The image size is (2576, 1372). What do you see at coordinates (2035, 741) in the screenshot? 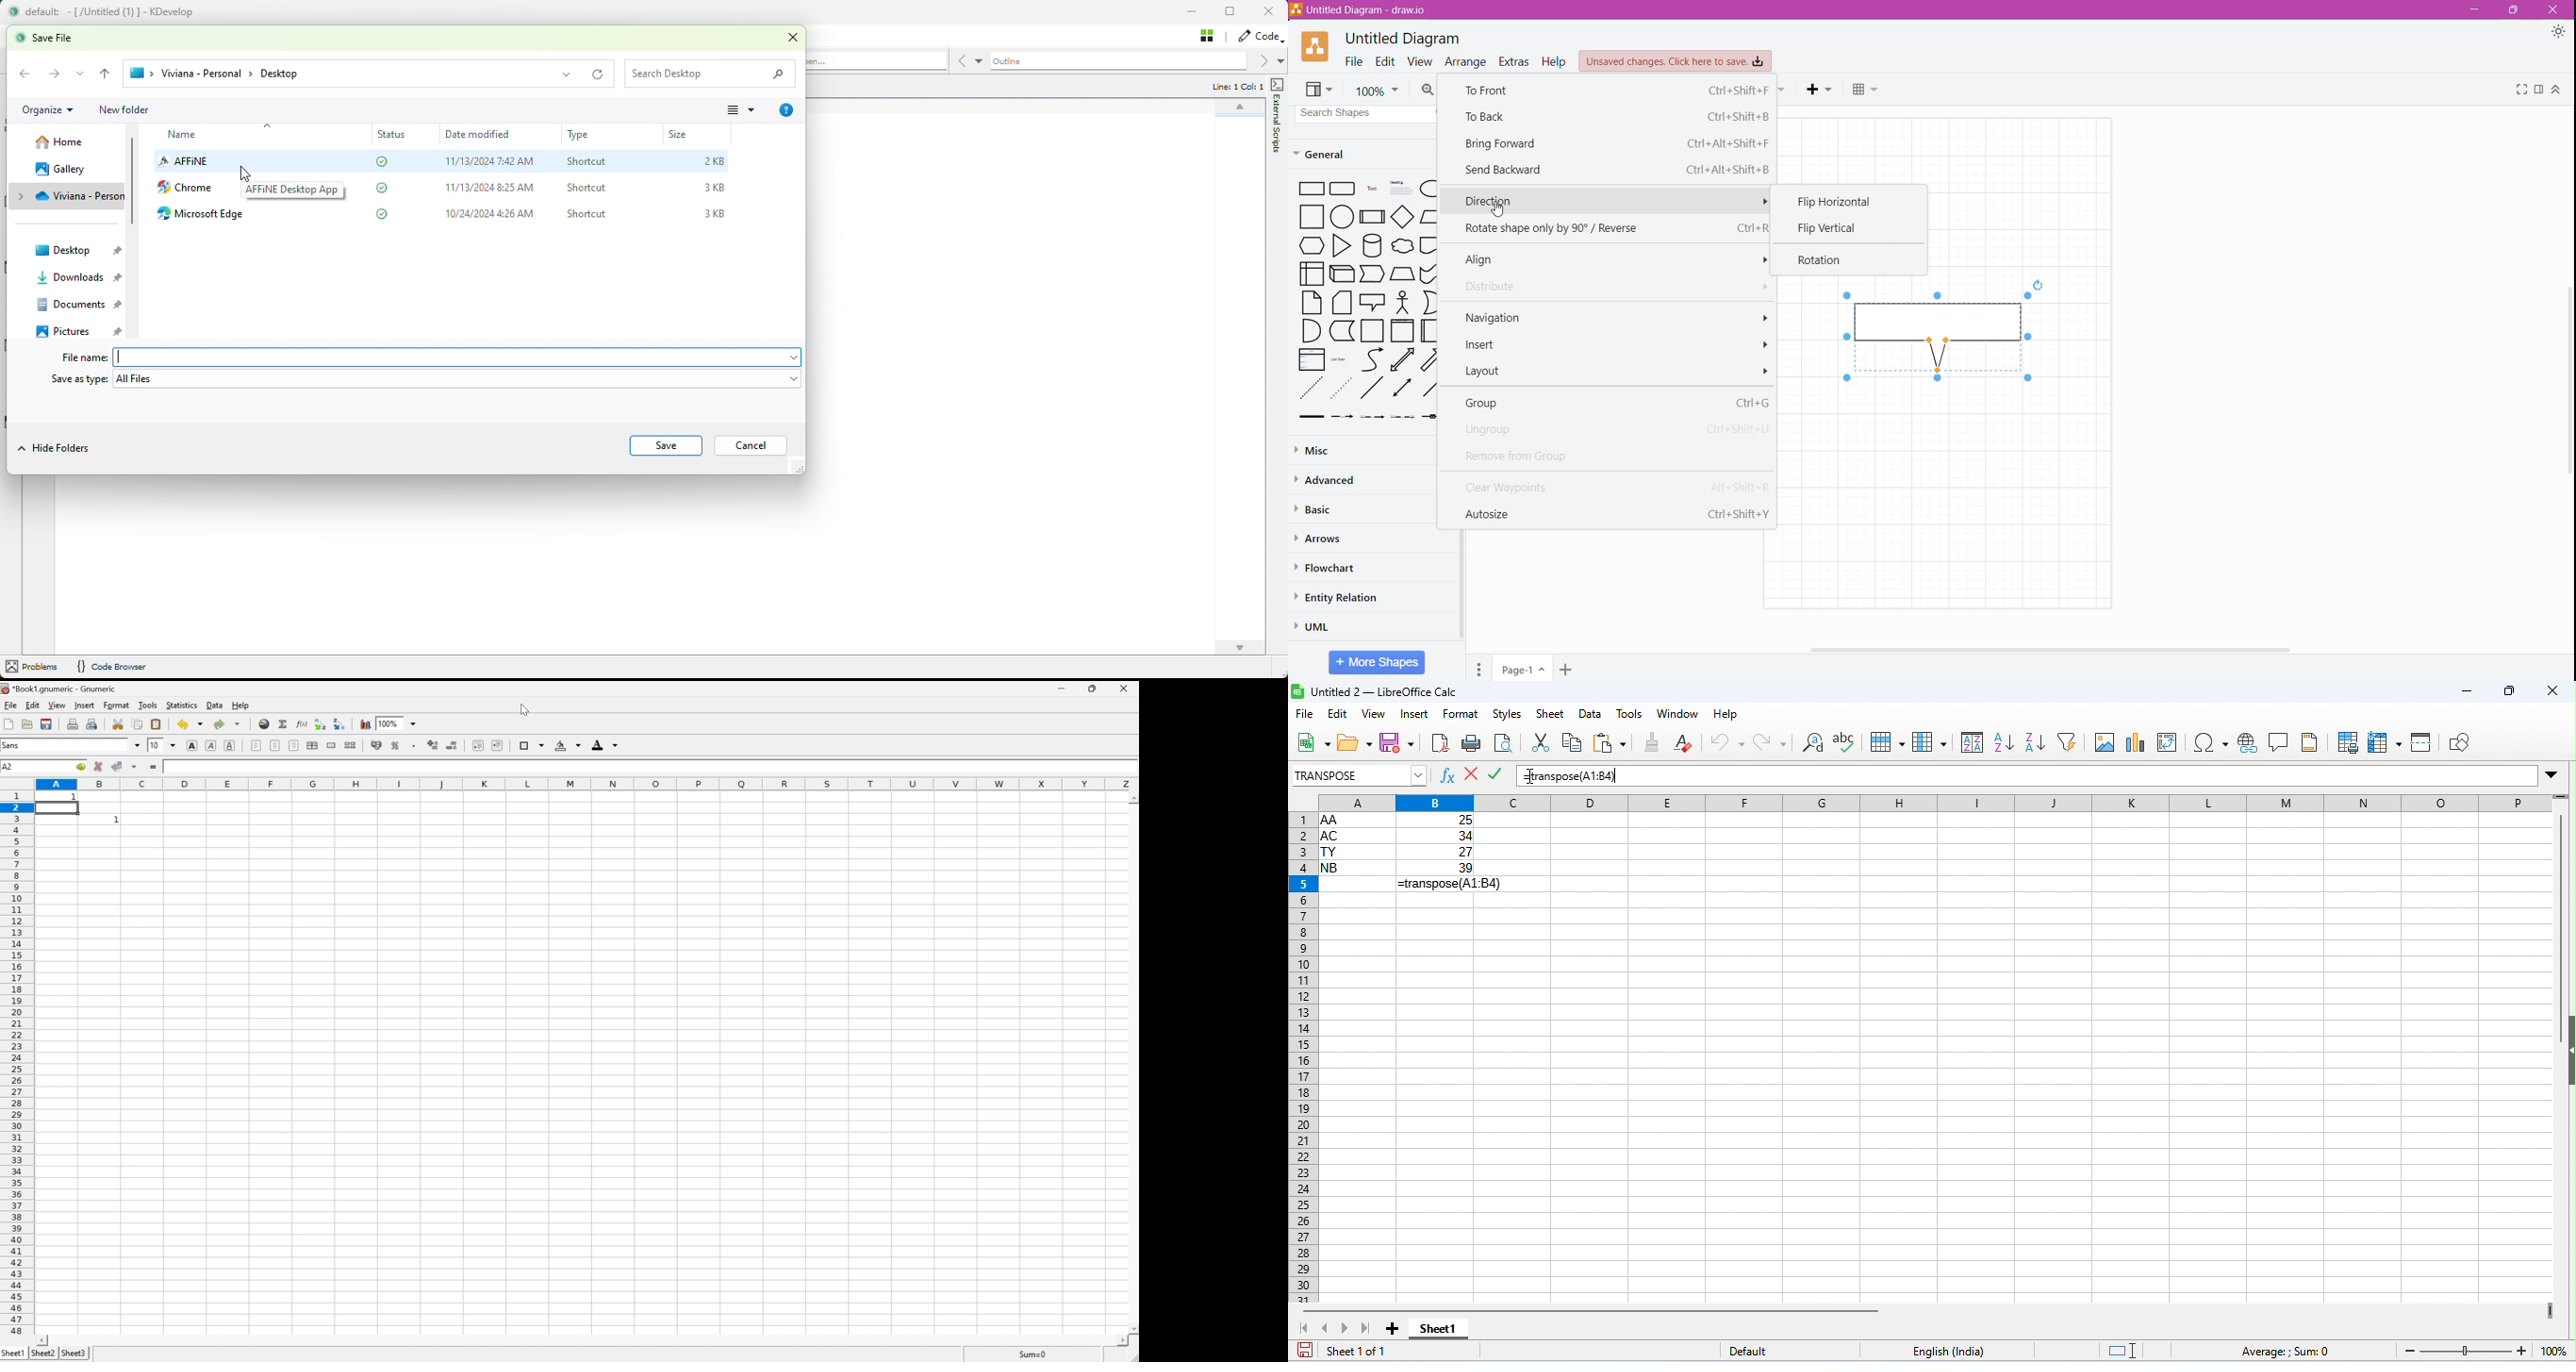
I see `sort descending` at bounding box center [2035, 741].